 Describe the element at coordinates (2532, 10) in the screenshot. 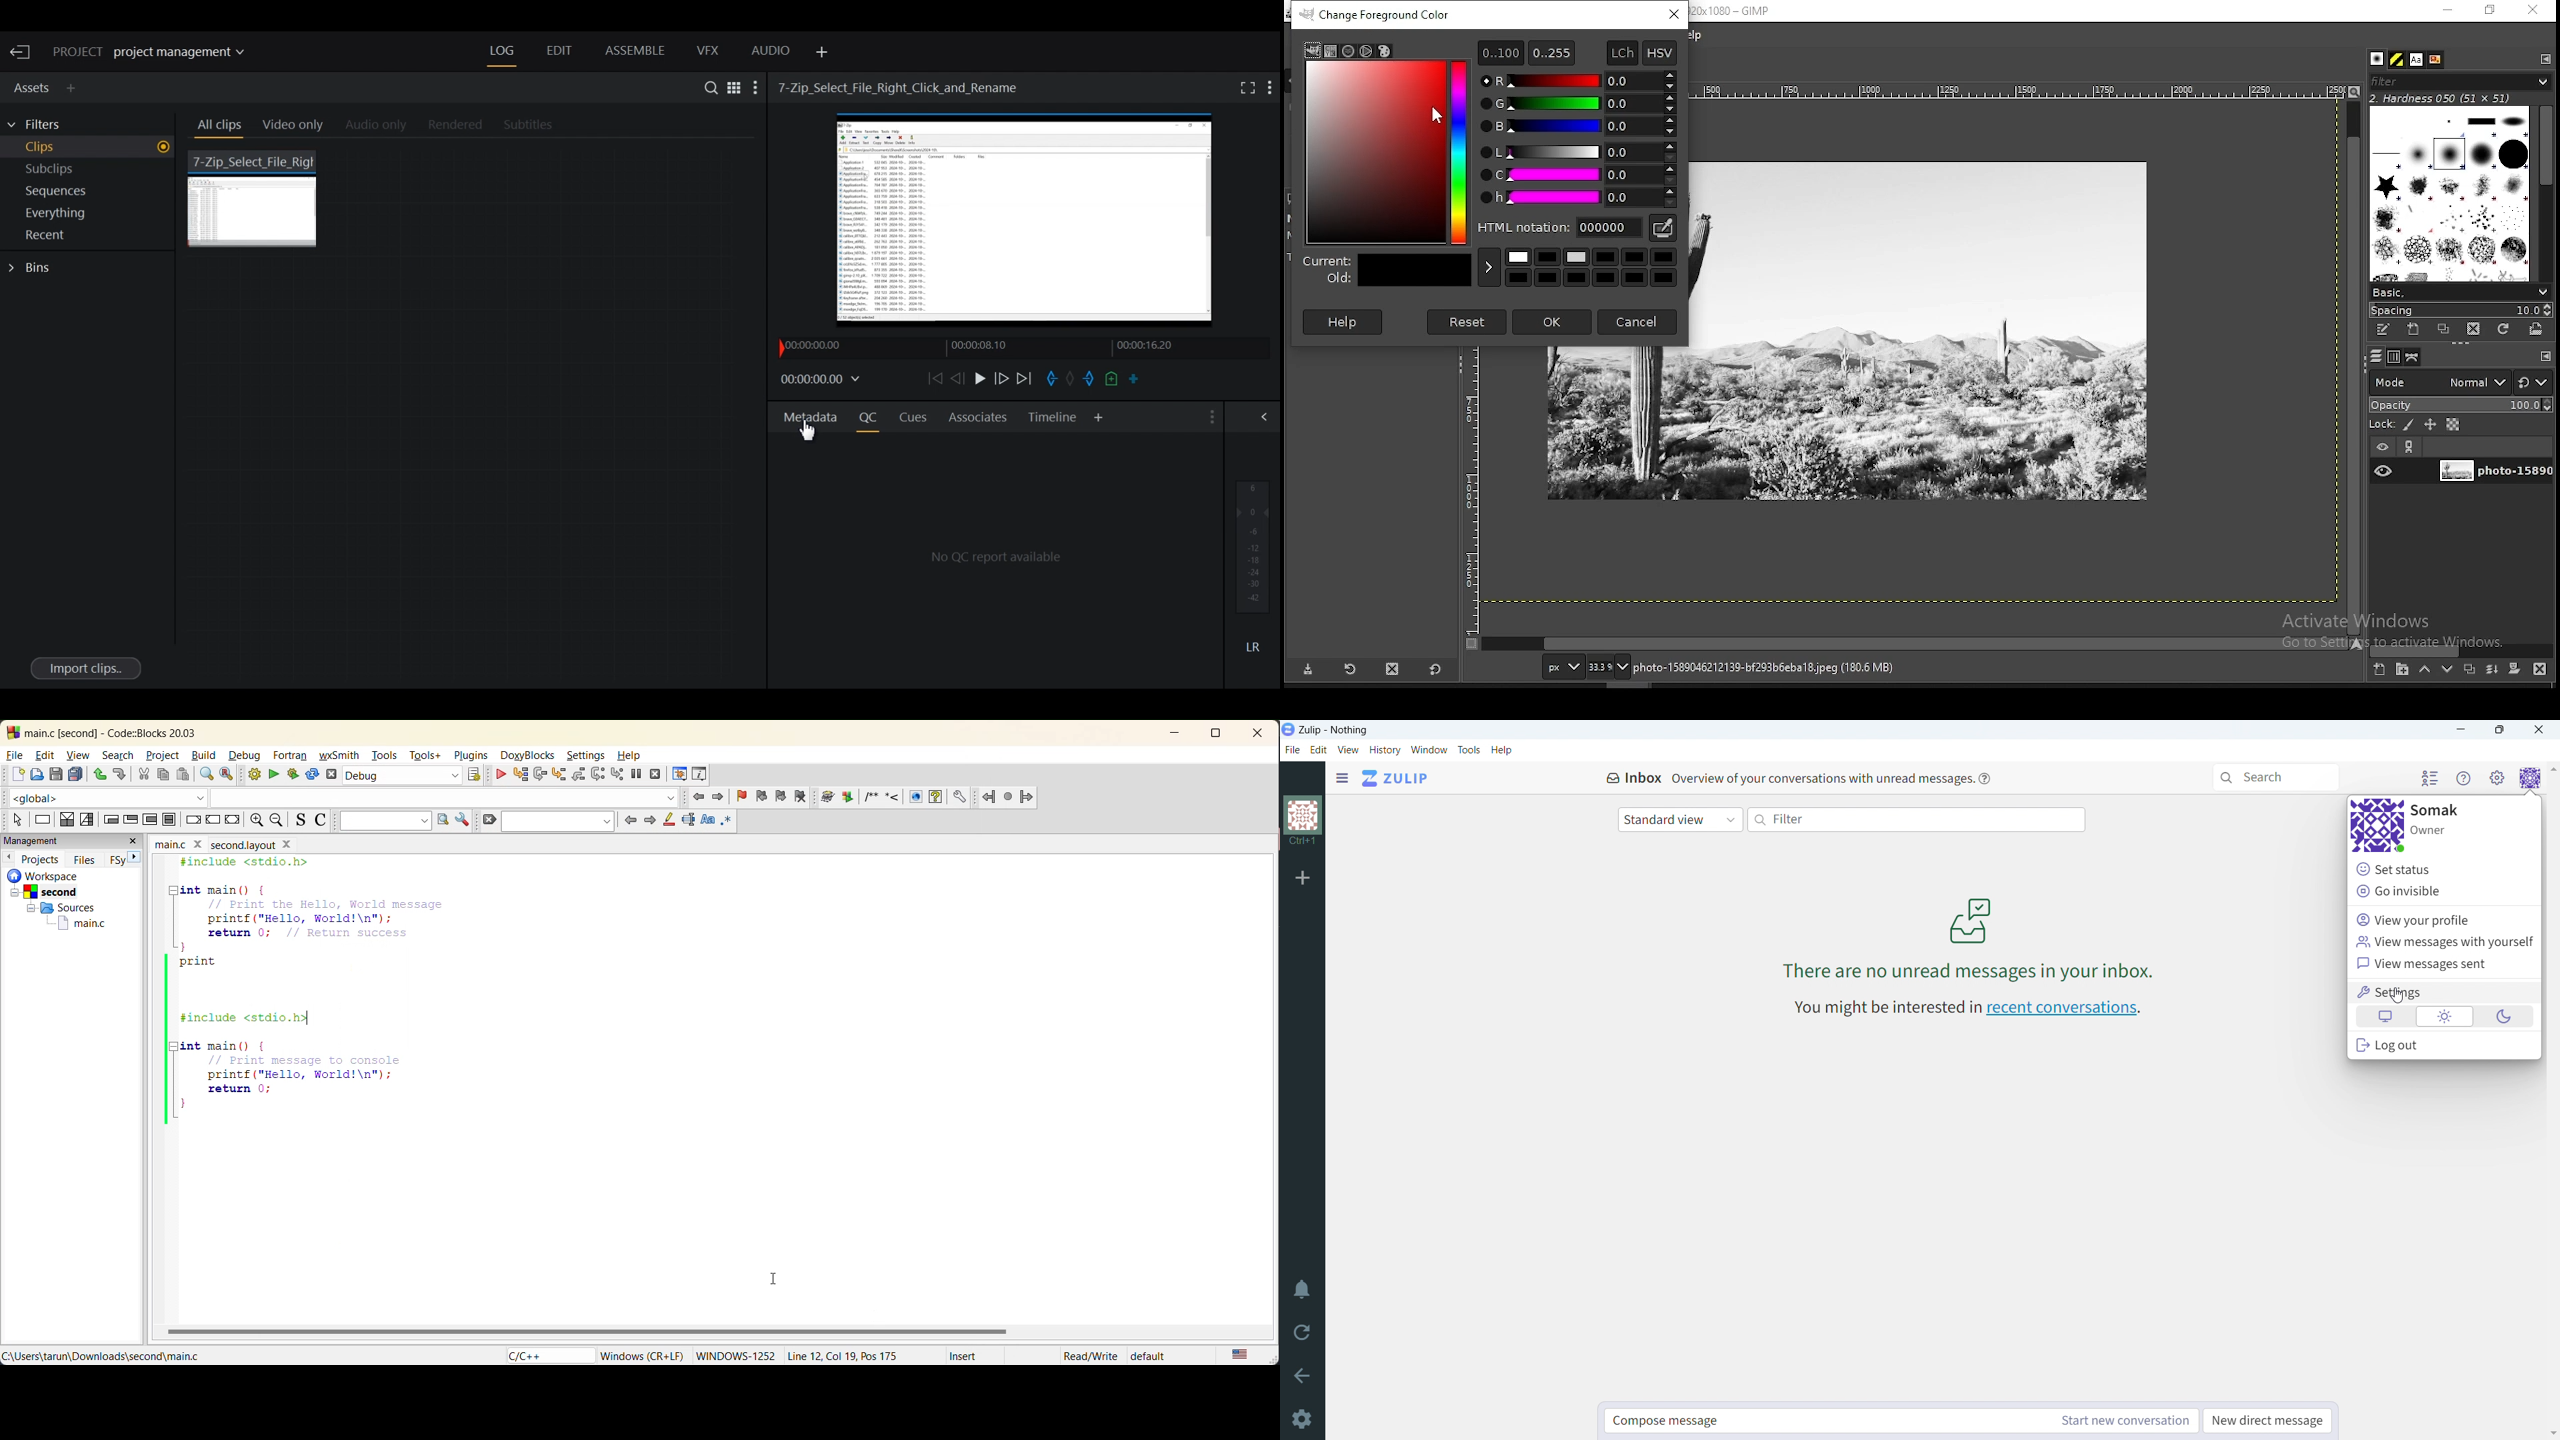

I see `close window` at that location.